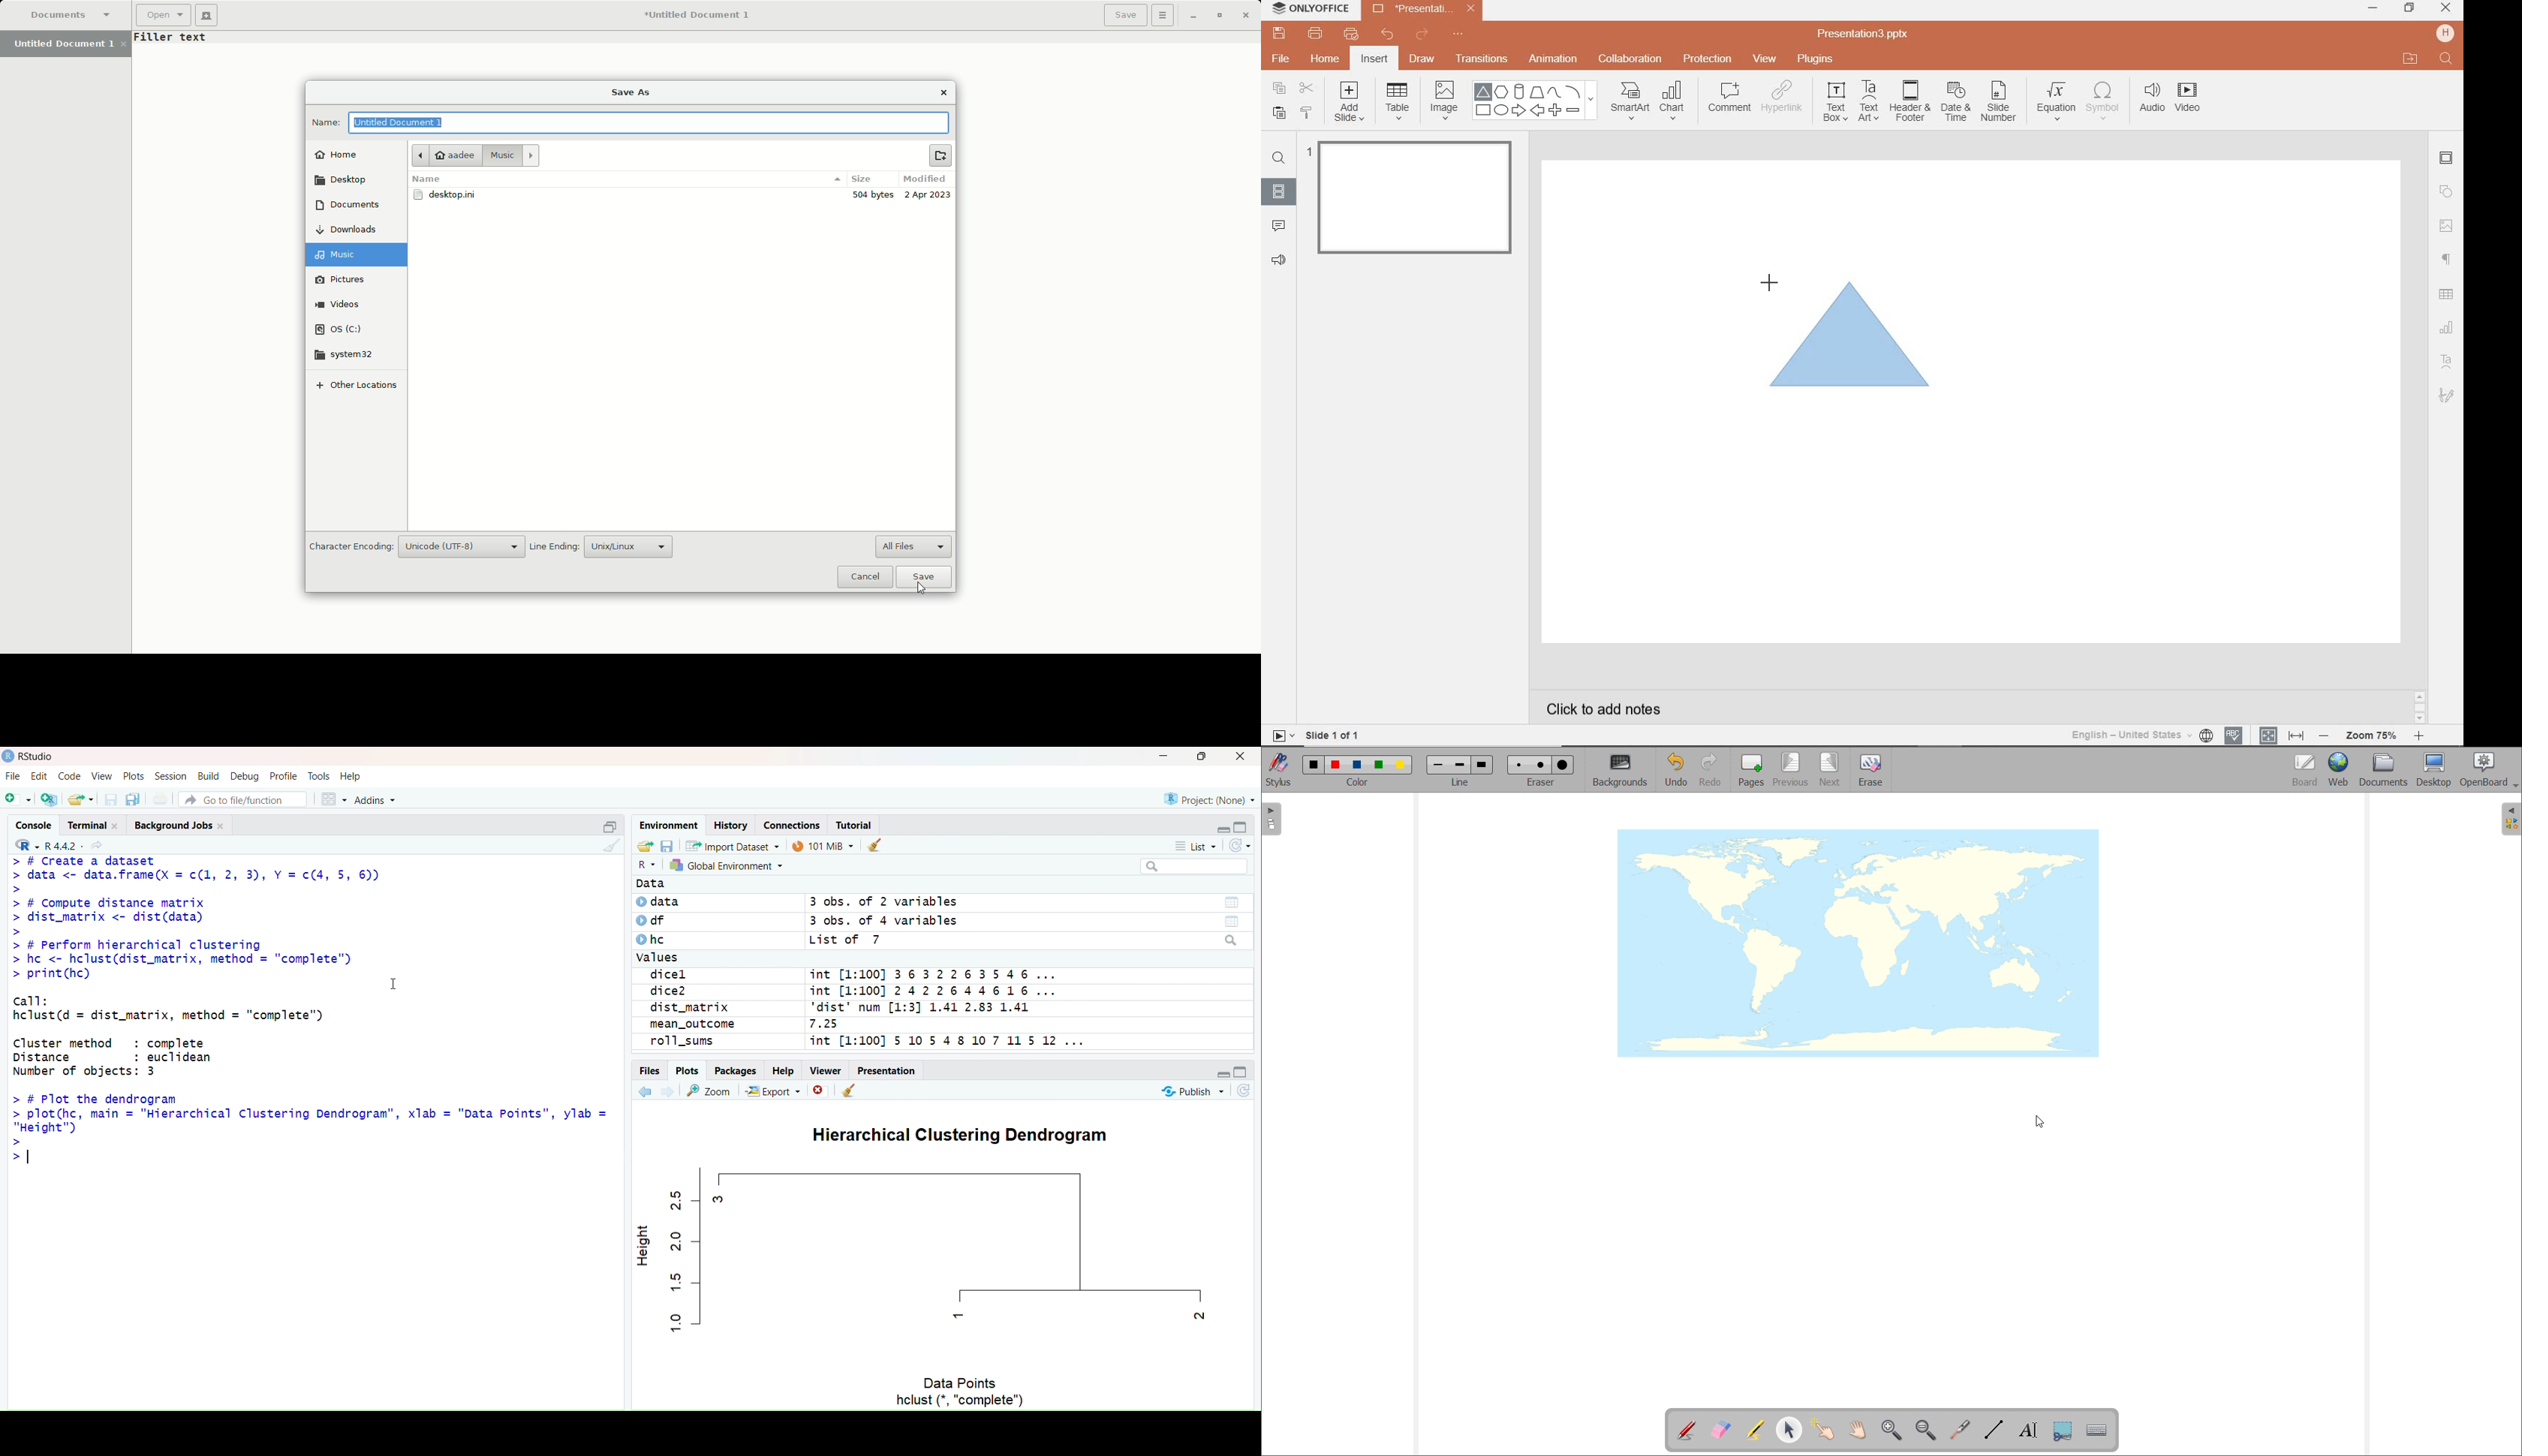 This screenshot has width=2548, height=1456. What do you see at coordinates (669, 825) in the screenshot?
I see `Environment` at bounding box center [669, 825].